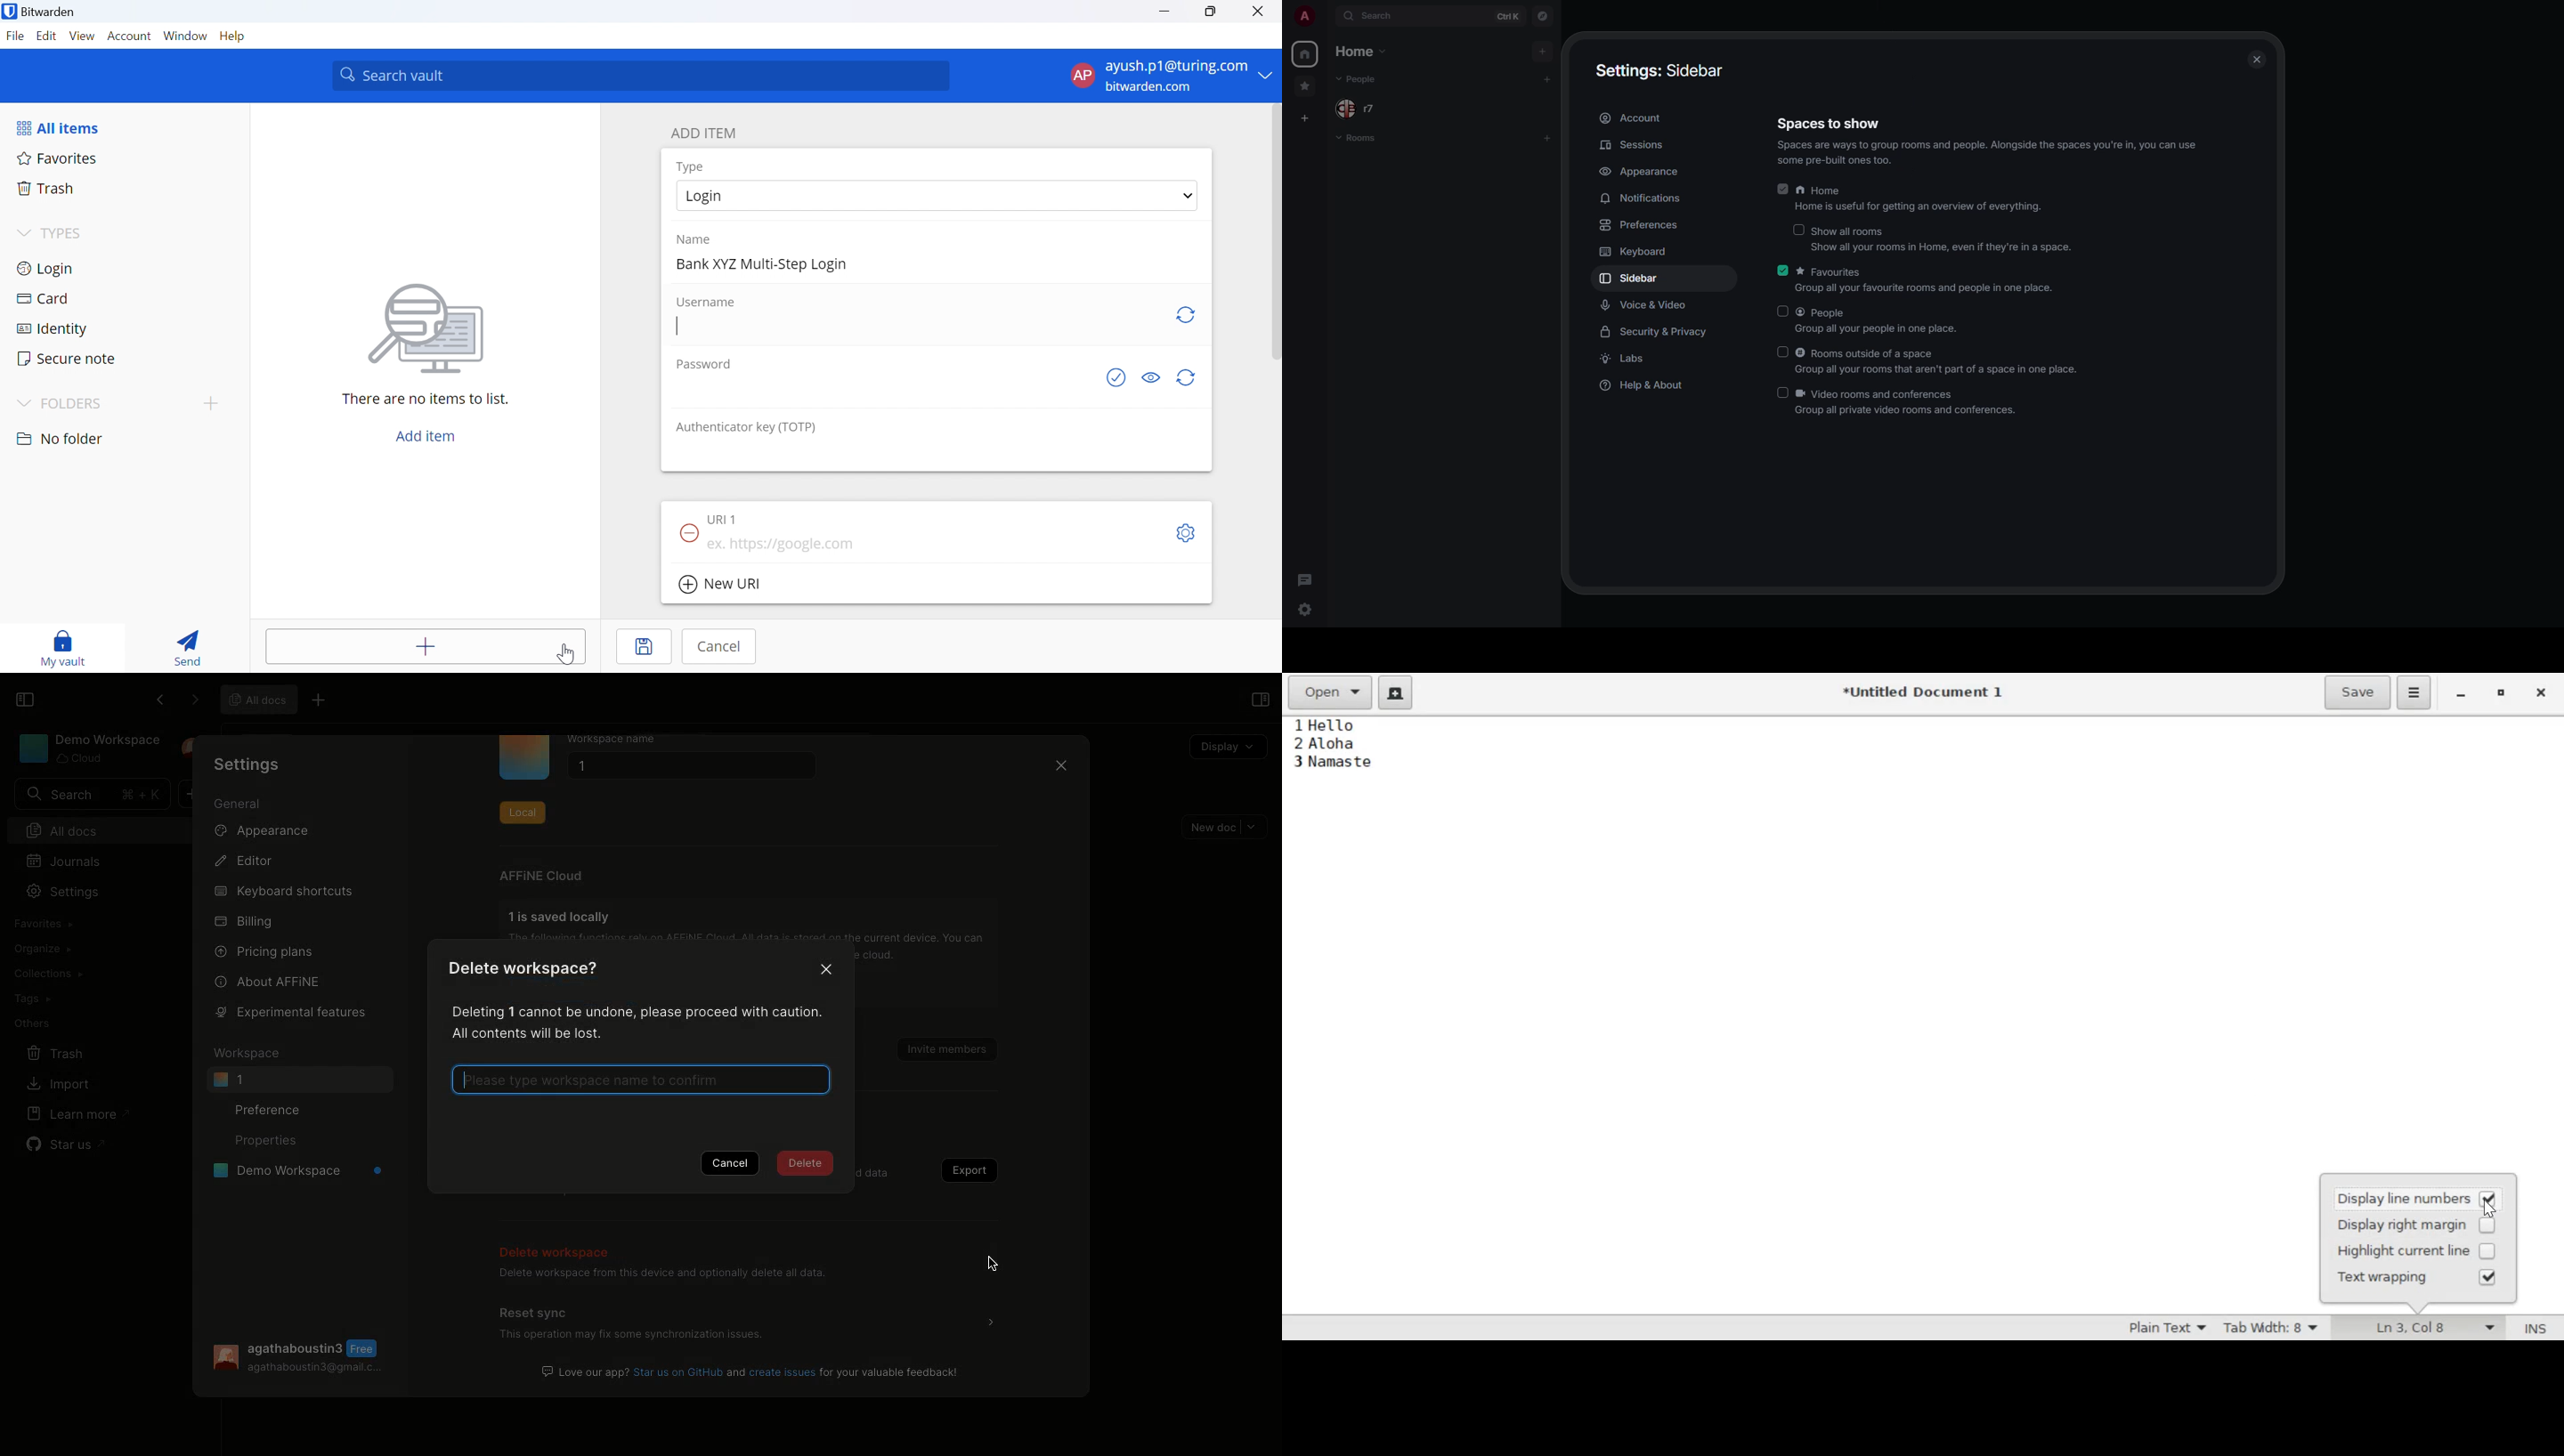 This screenshot has height=1456, width=2576. What do you see at coordinates (1944, 238) in the screenshot?
I see `Show all rooms Show all your rooms in Home, even if they're in a space.` at bounding box center [1944, 238].